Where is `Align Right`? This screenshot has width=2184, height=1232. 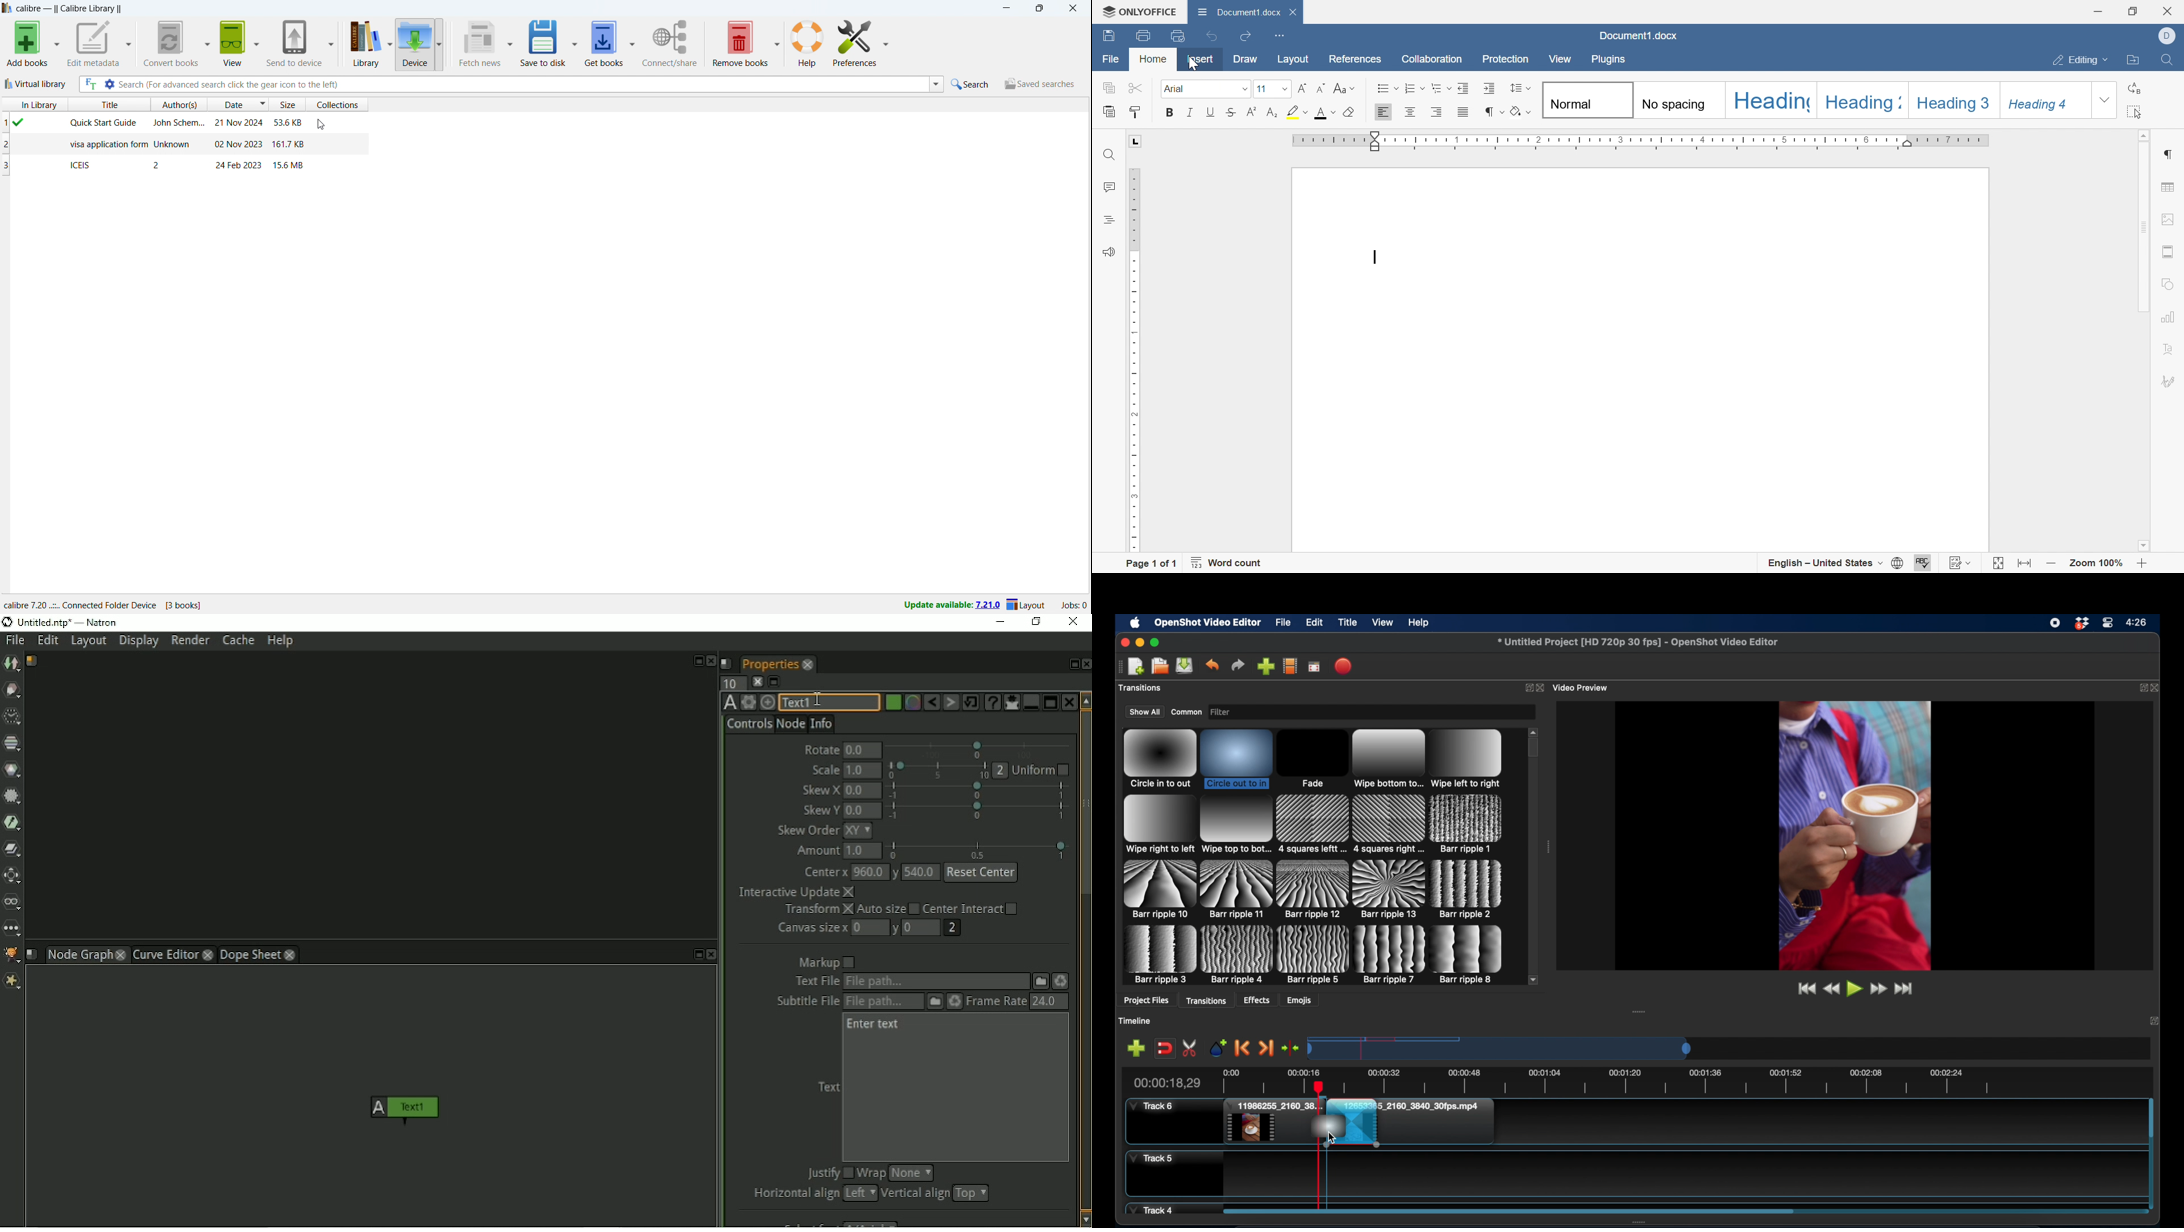 Align Right is located at coordinates (1438, 114).